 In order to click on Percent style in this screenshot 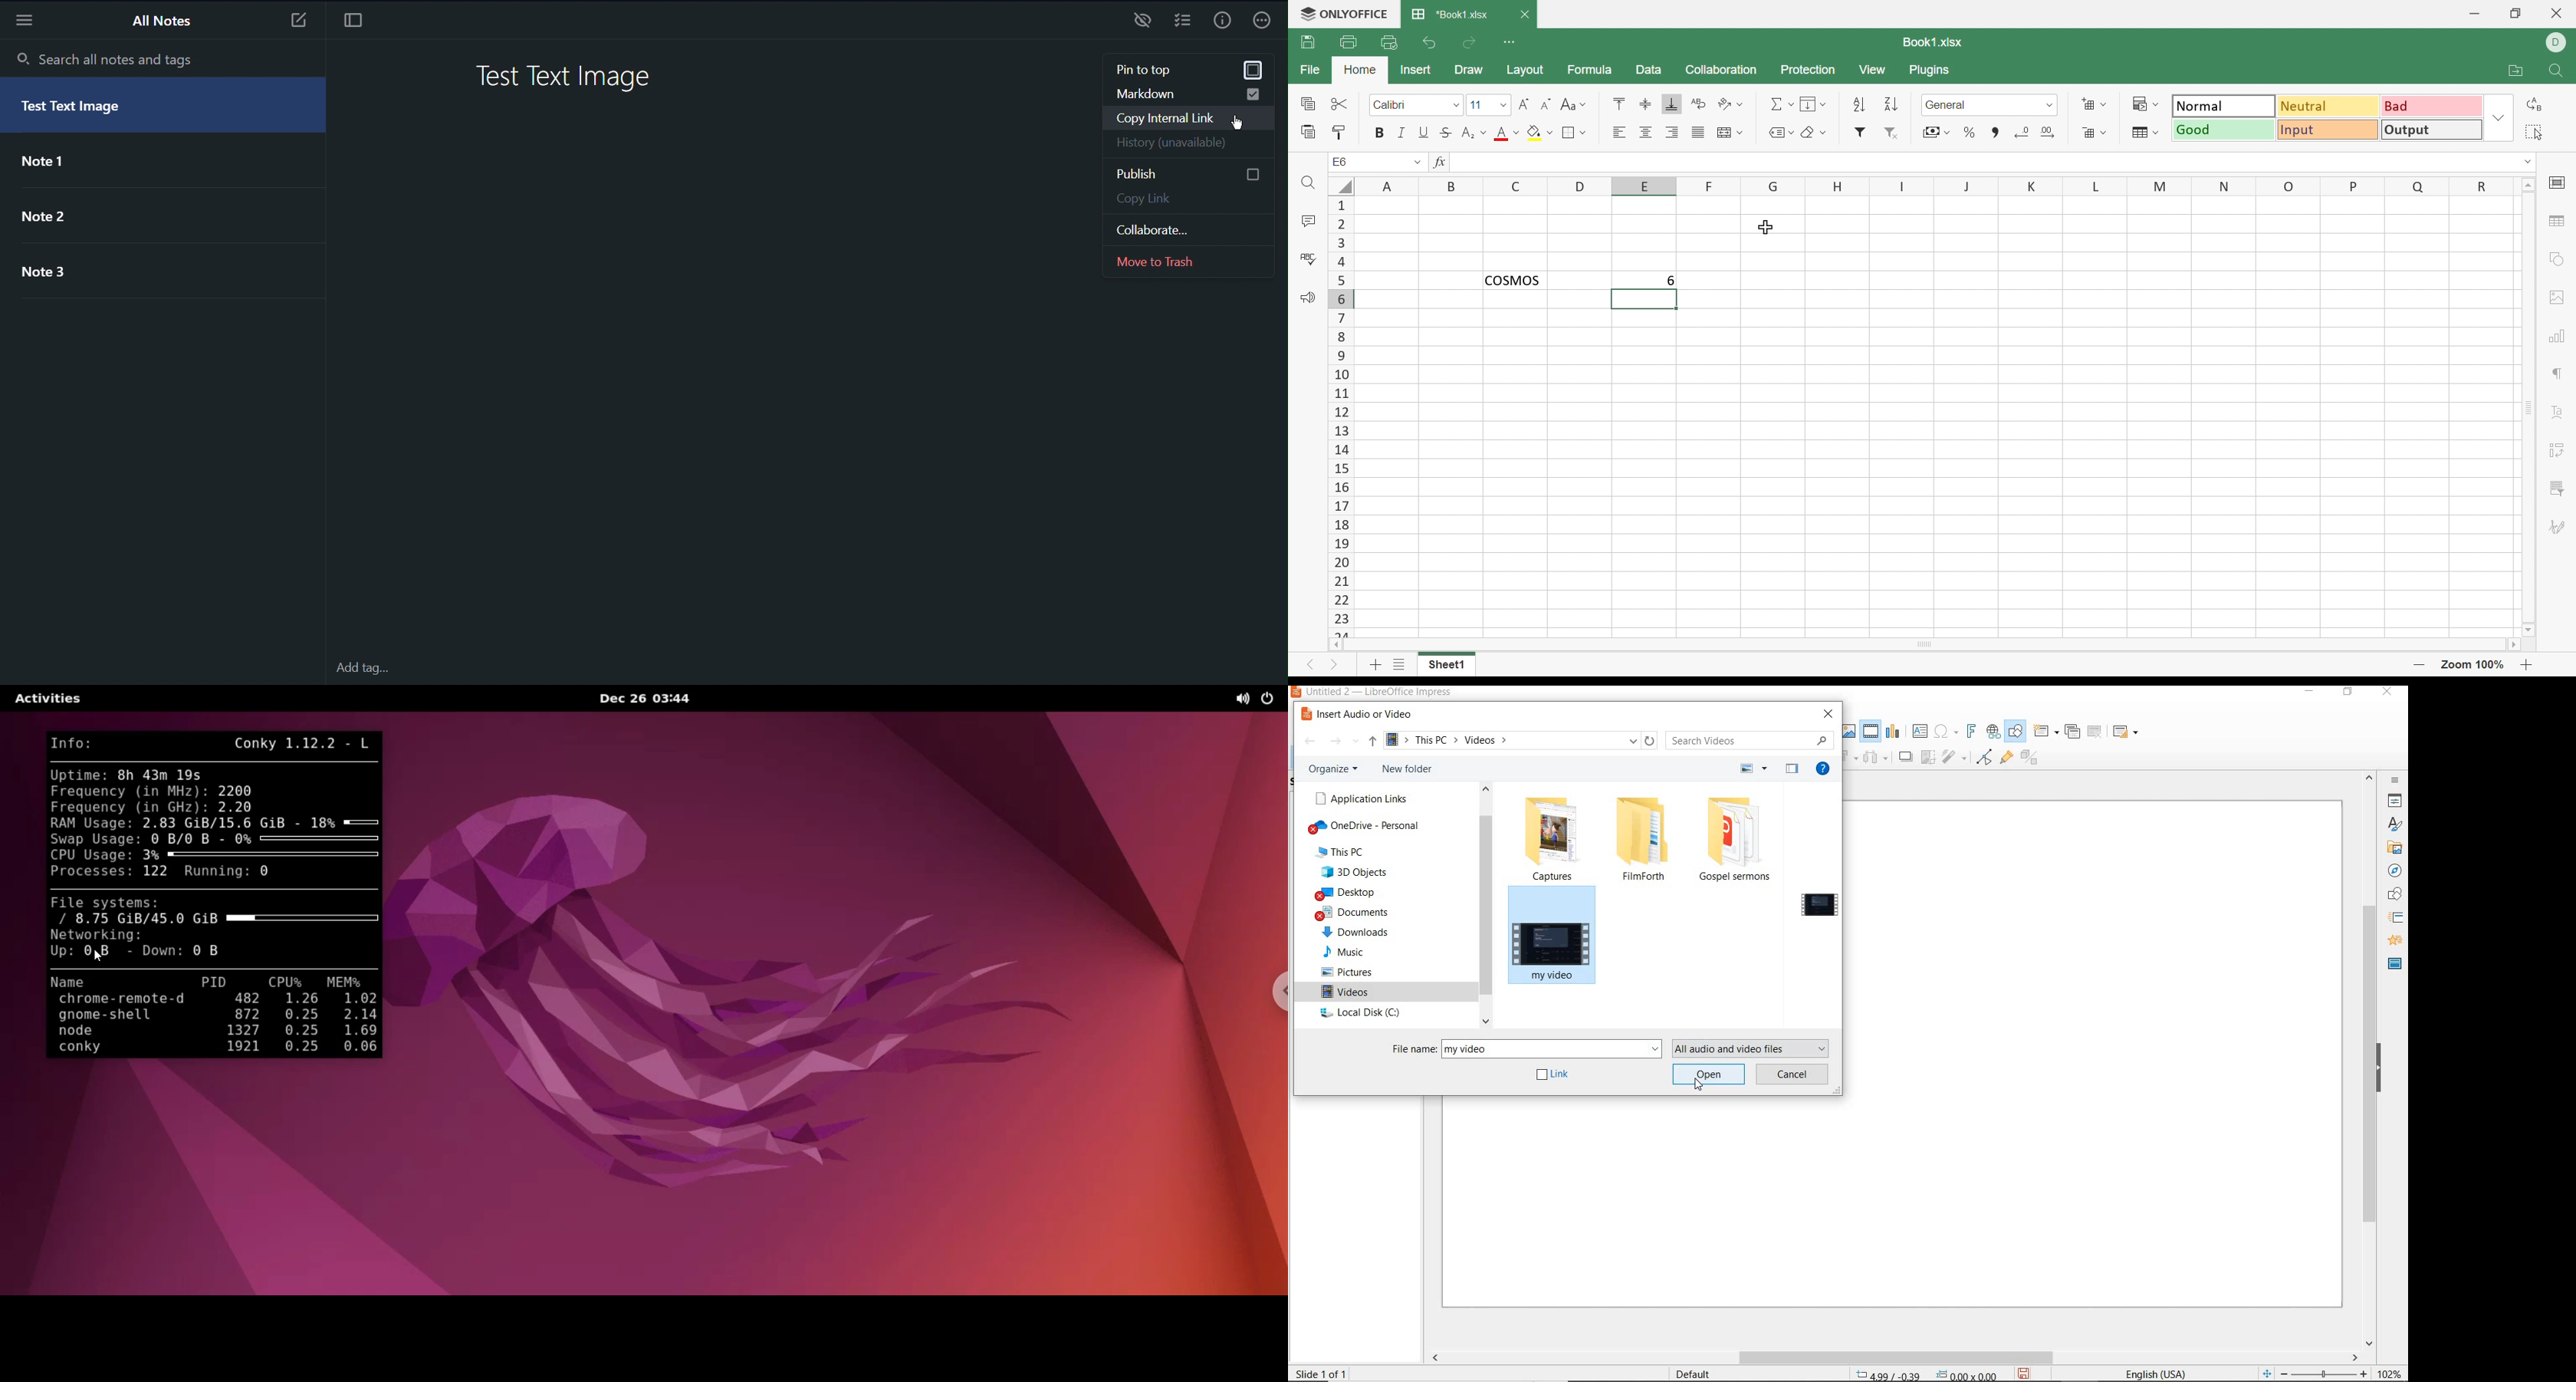, I will do `click(1970, 133)`.